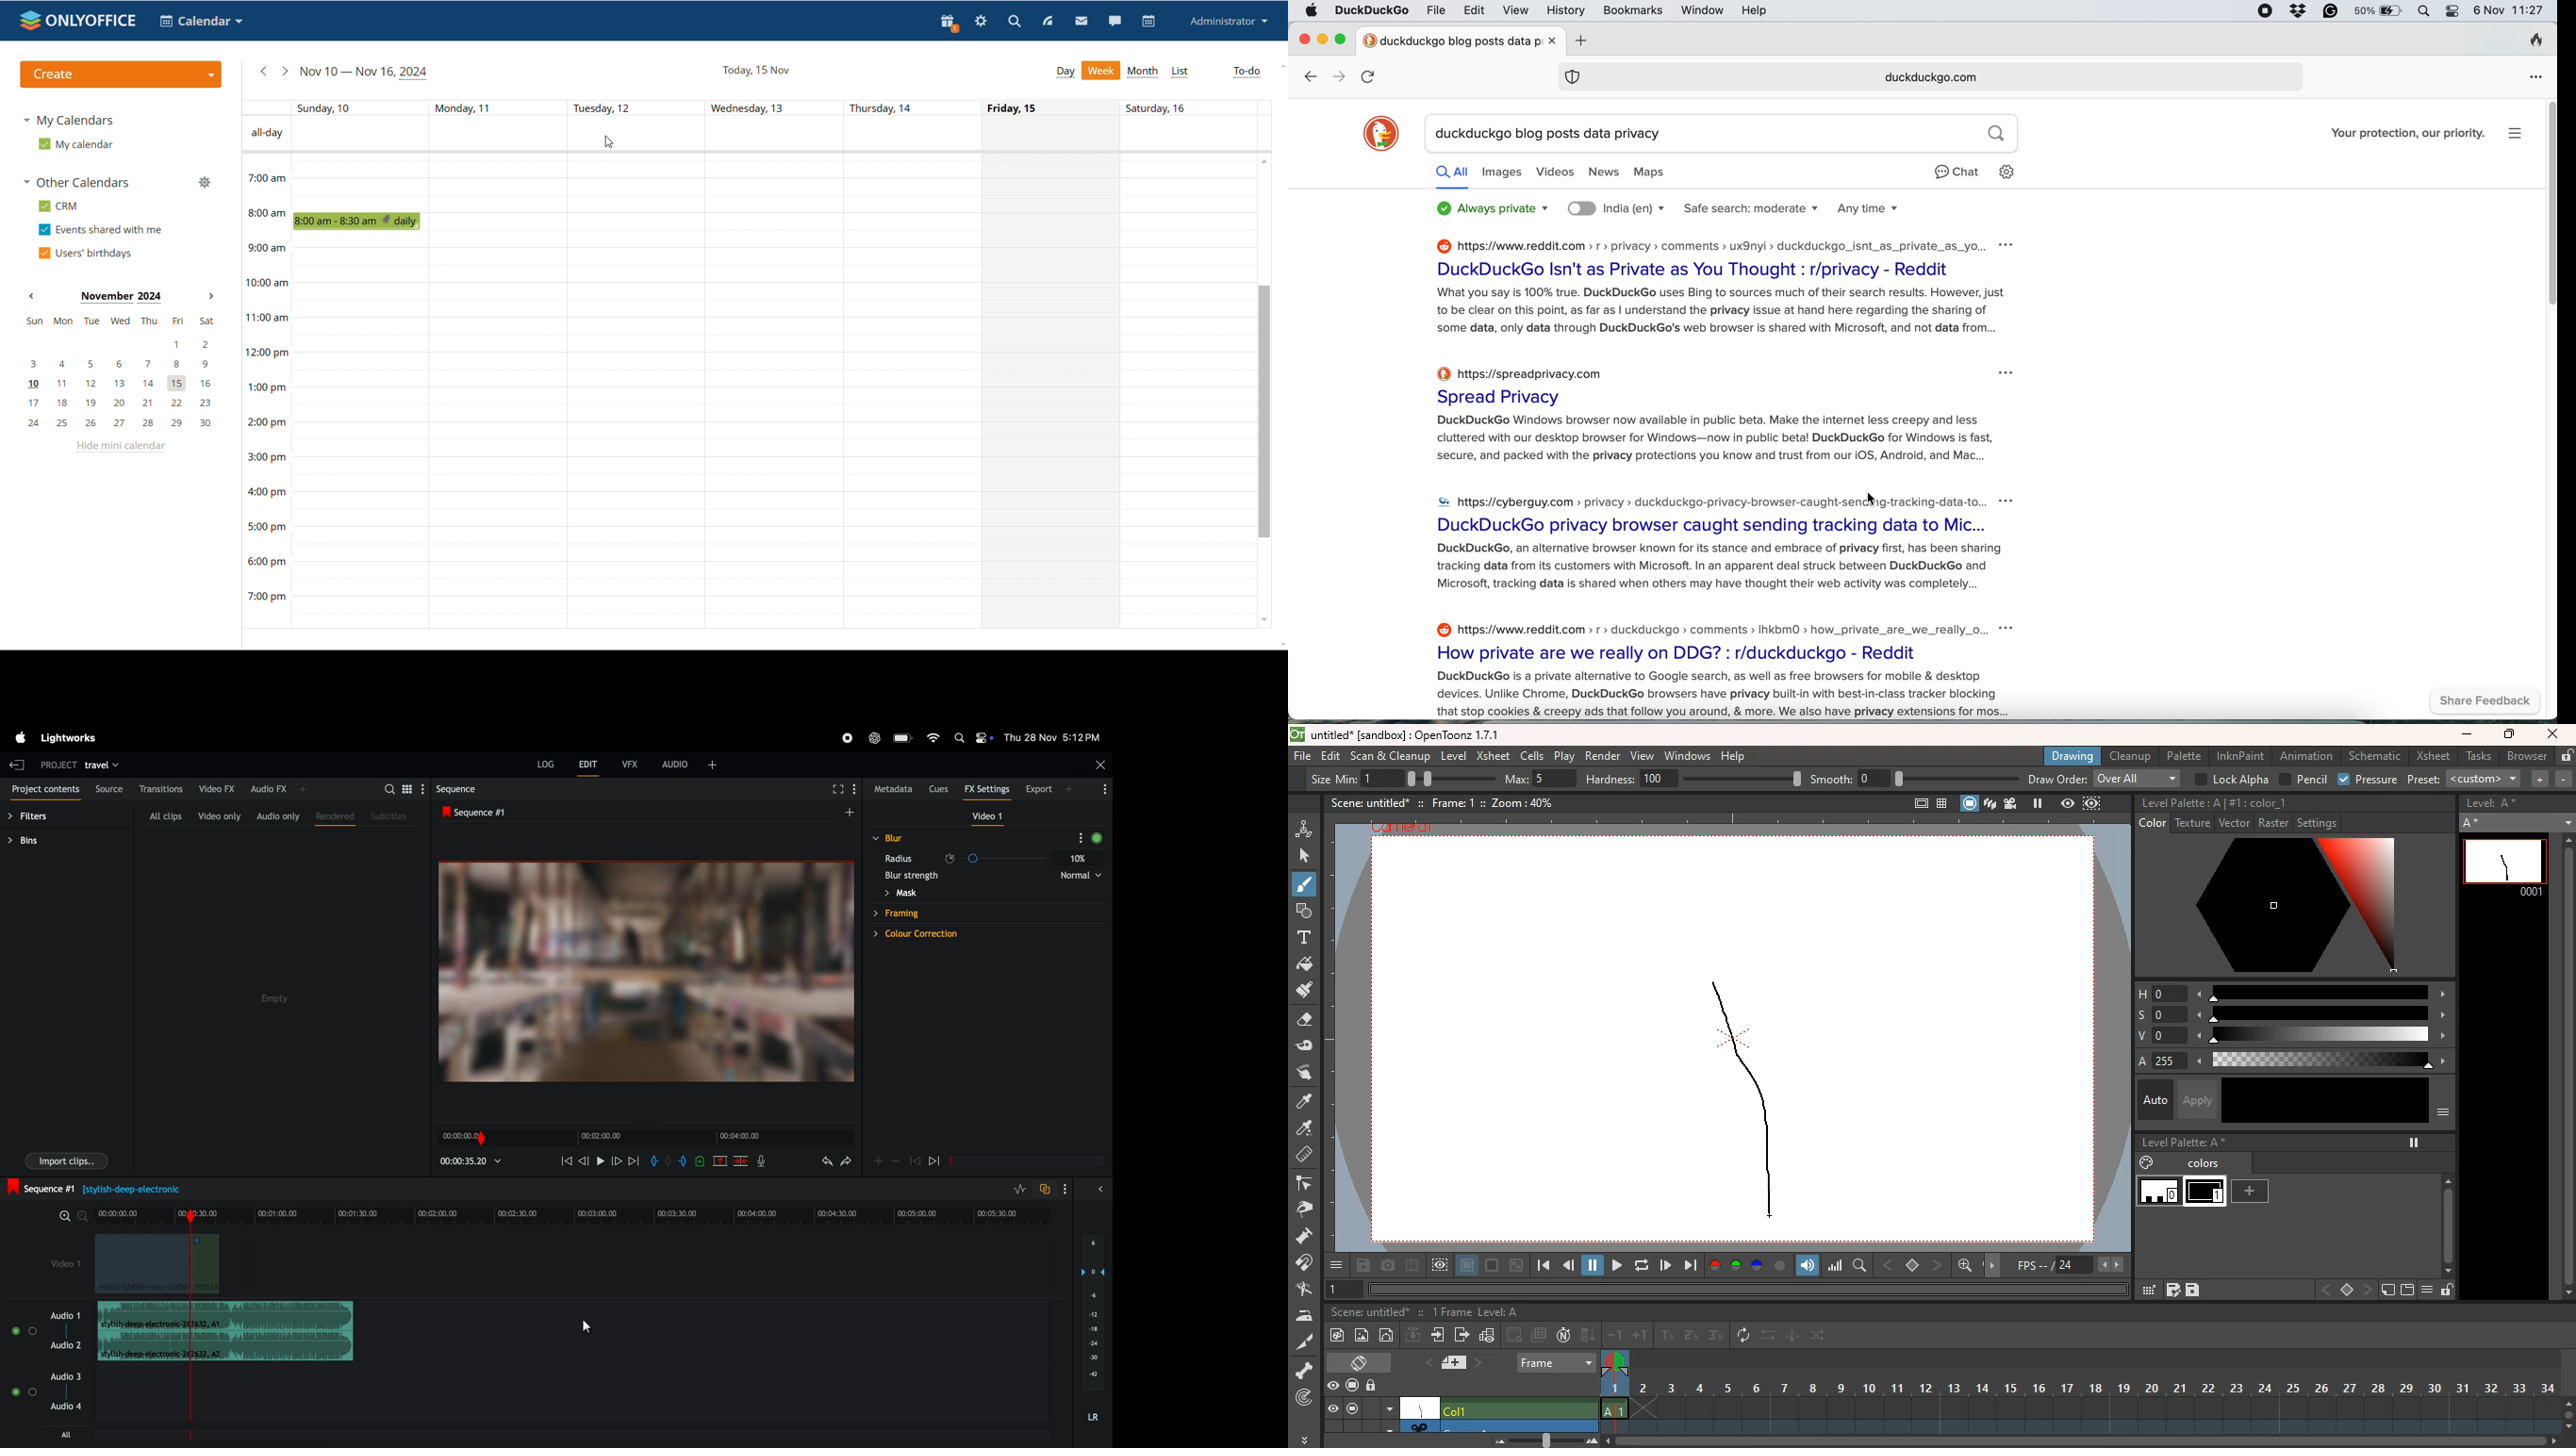 The width and height of the screenshot is (2576, 1456). Describe the element at coordinates (1247, 72) in the screenshot. I see `to-do` at that location.